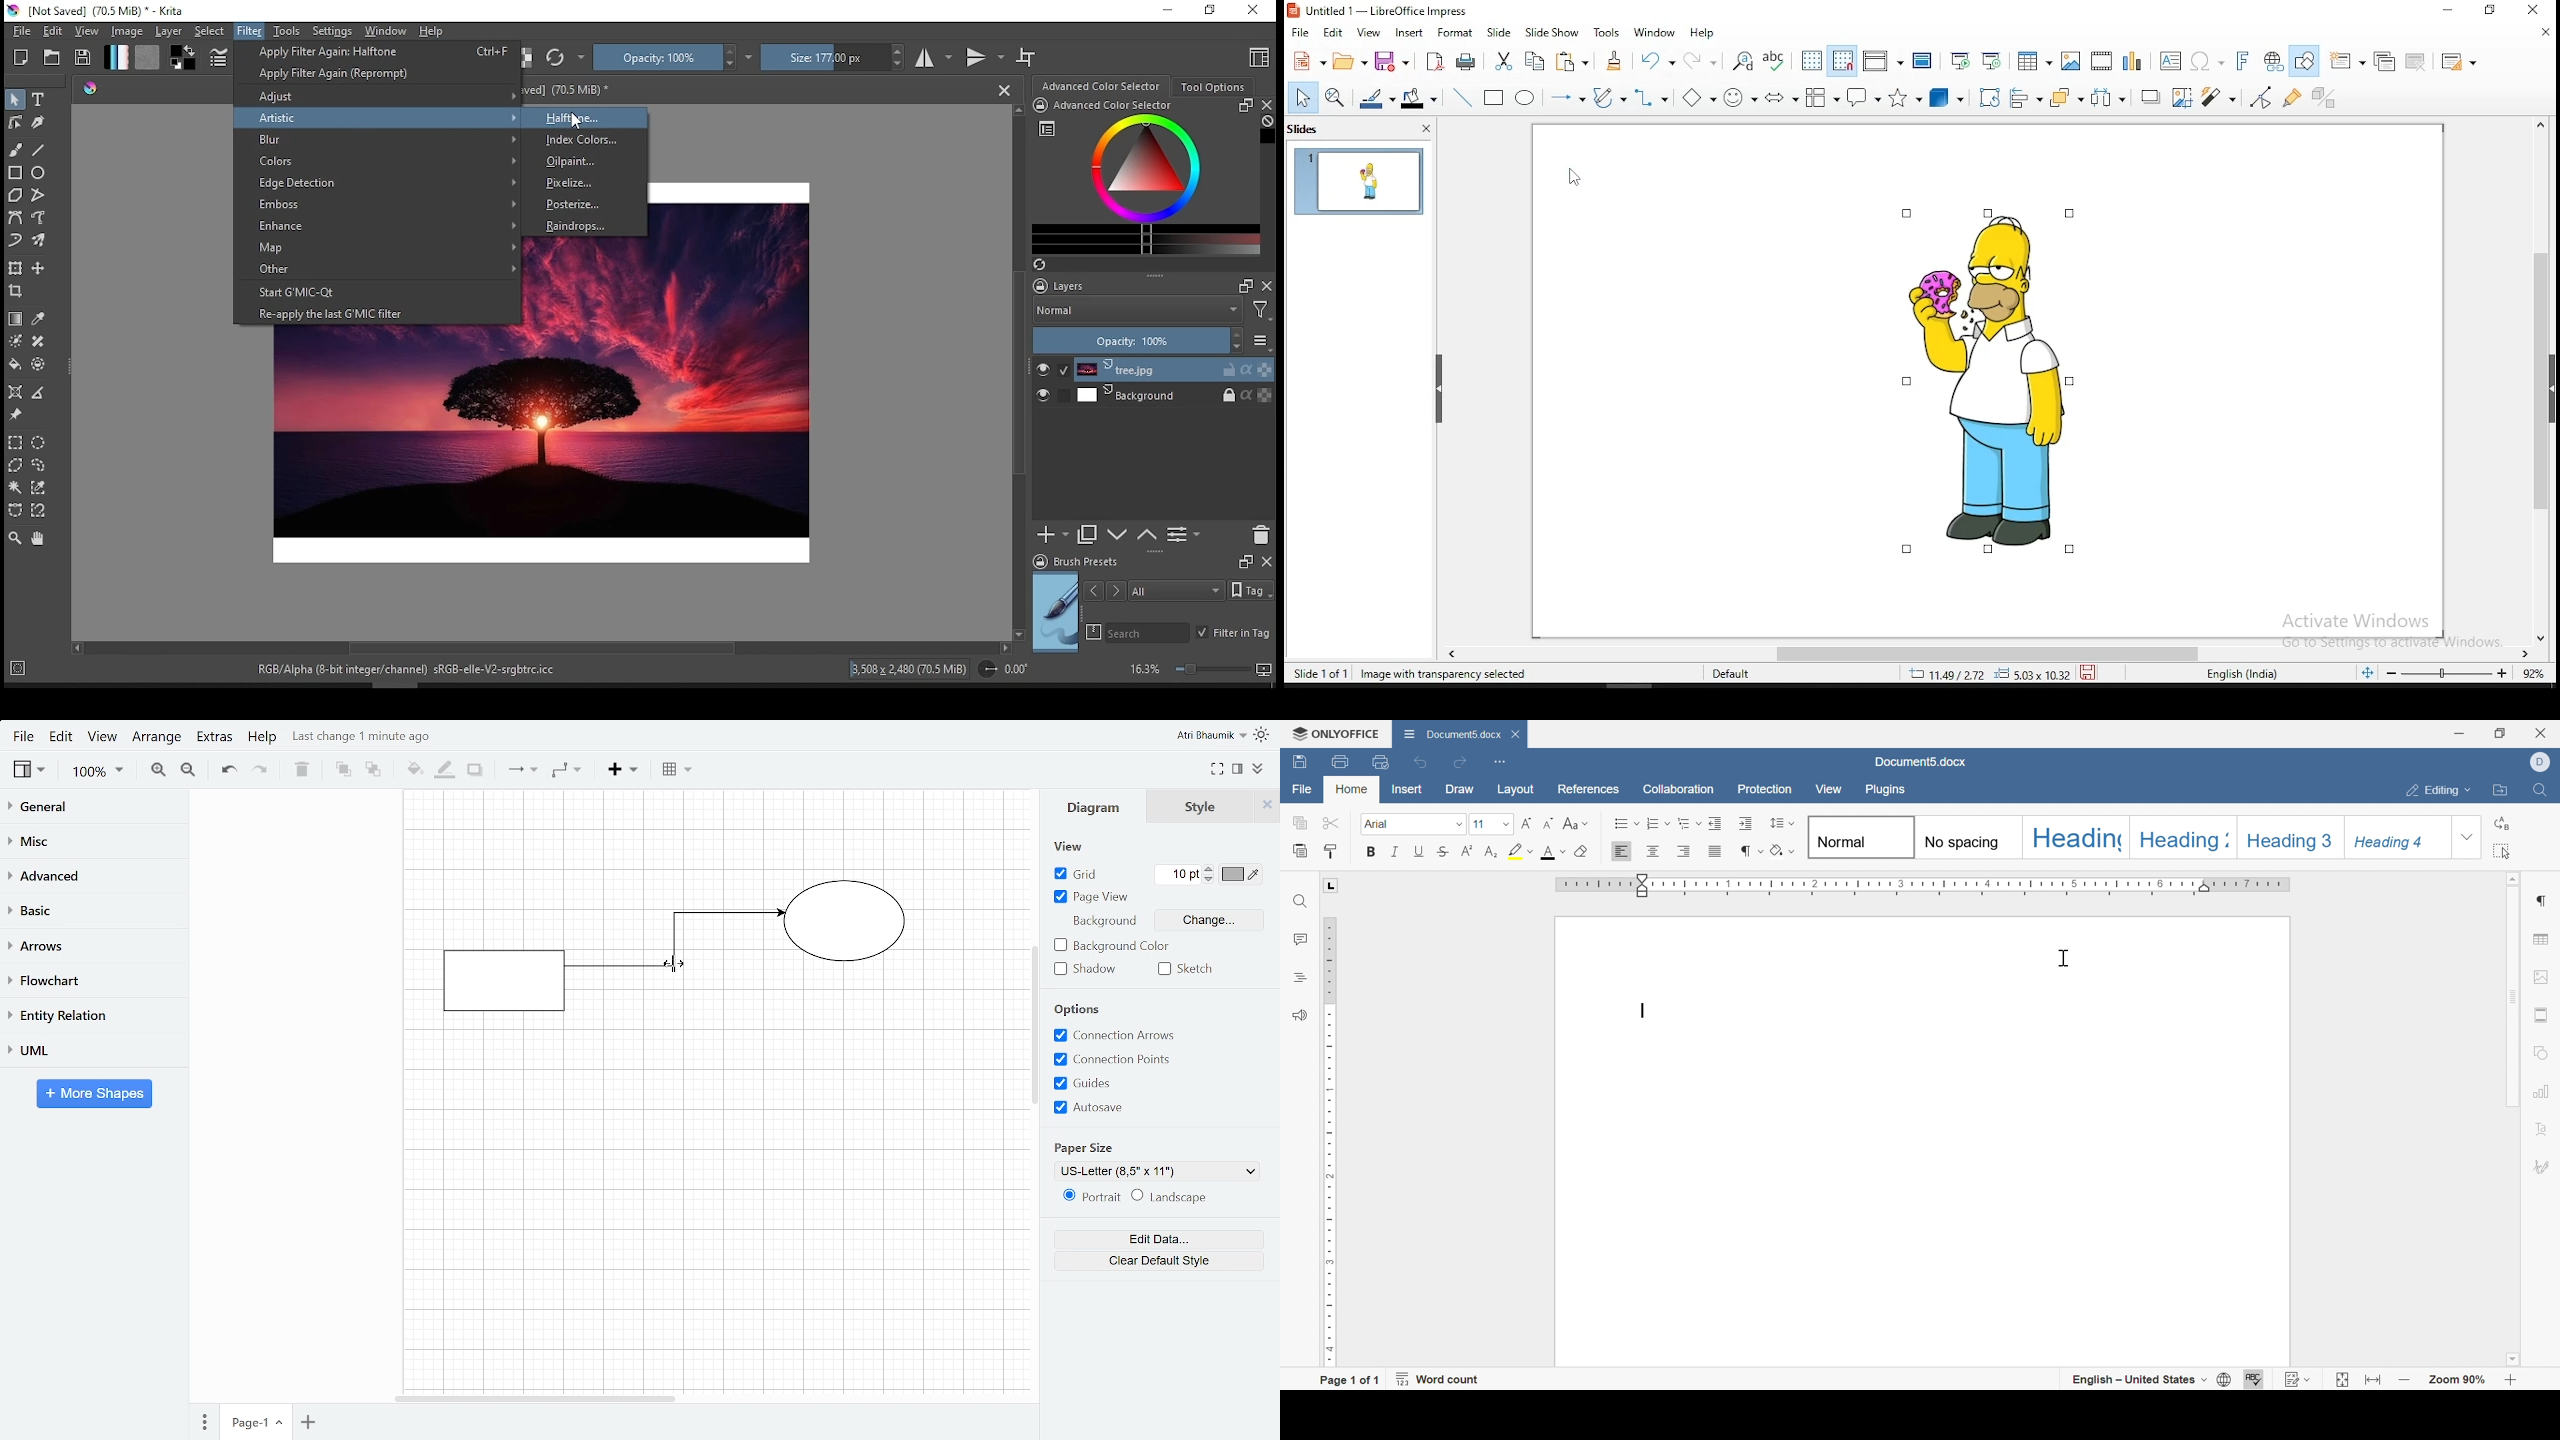 The image size is (2576, 1456). I want to click on image, so click(668, 279).